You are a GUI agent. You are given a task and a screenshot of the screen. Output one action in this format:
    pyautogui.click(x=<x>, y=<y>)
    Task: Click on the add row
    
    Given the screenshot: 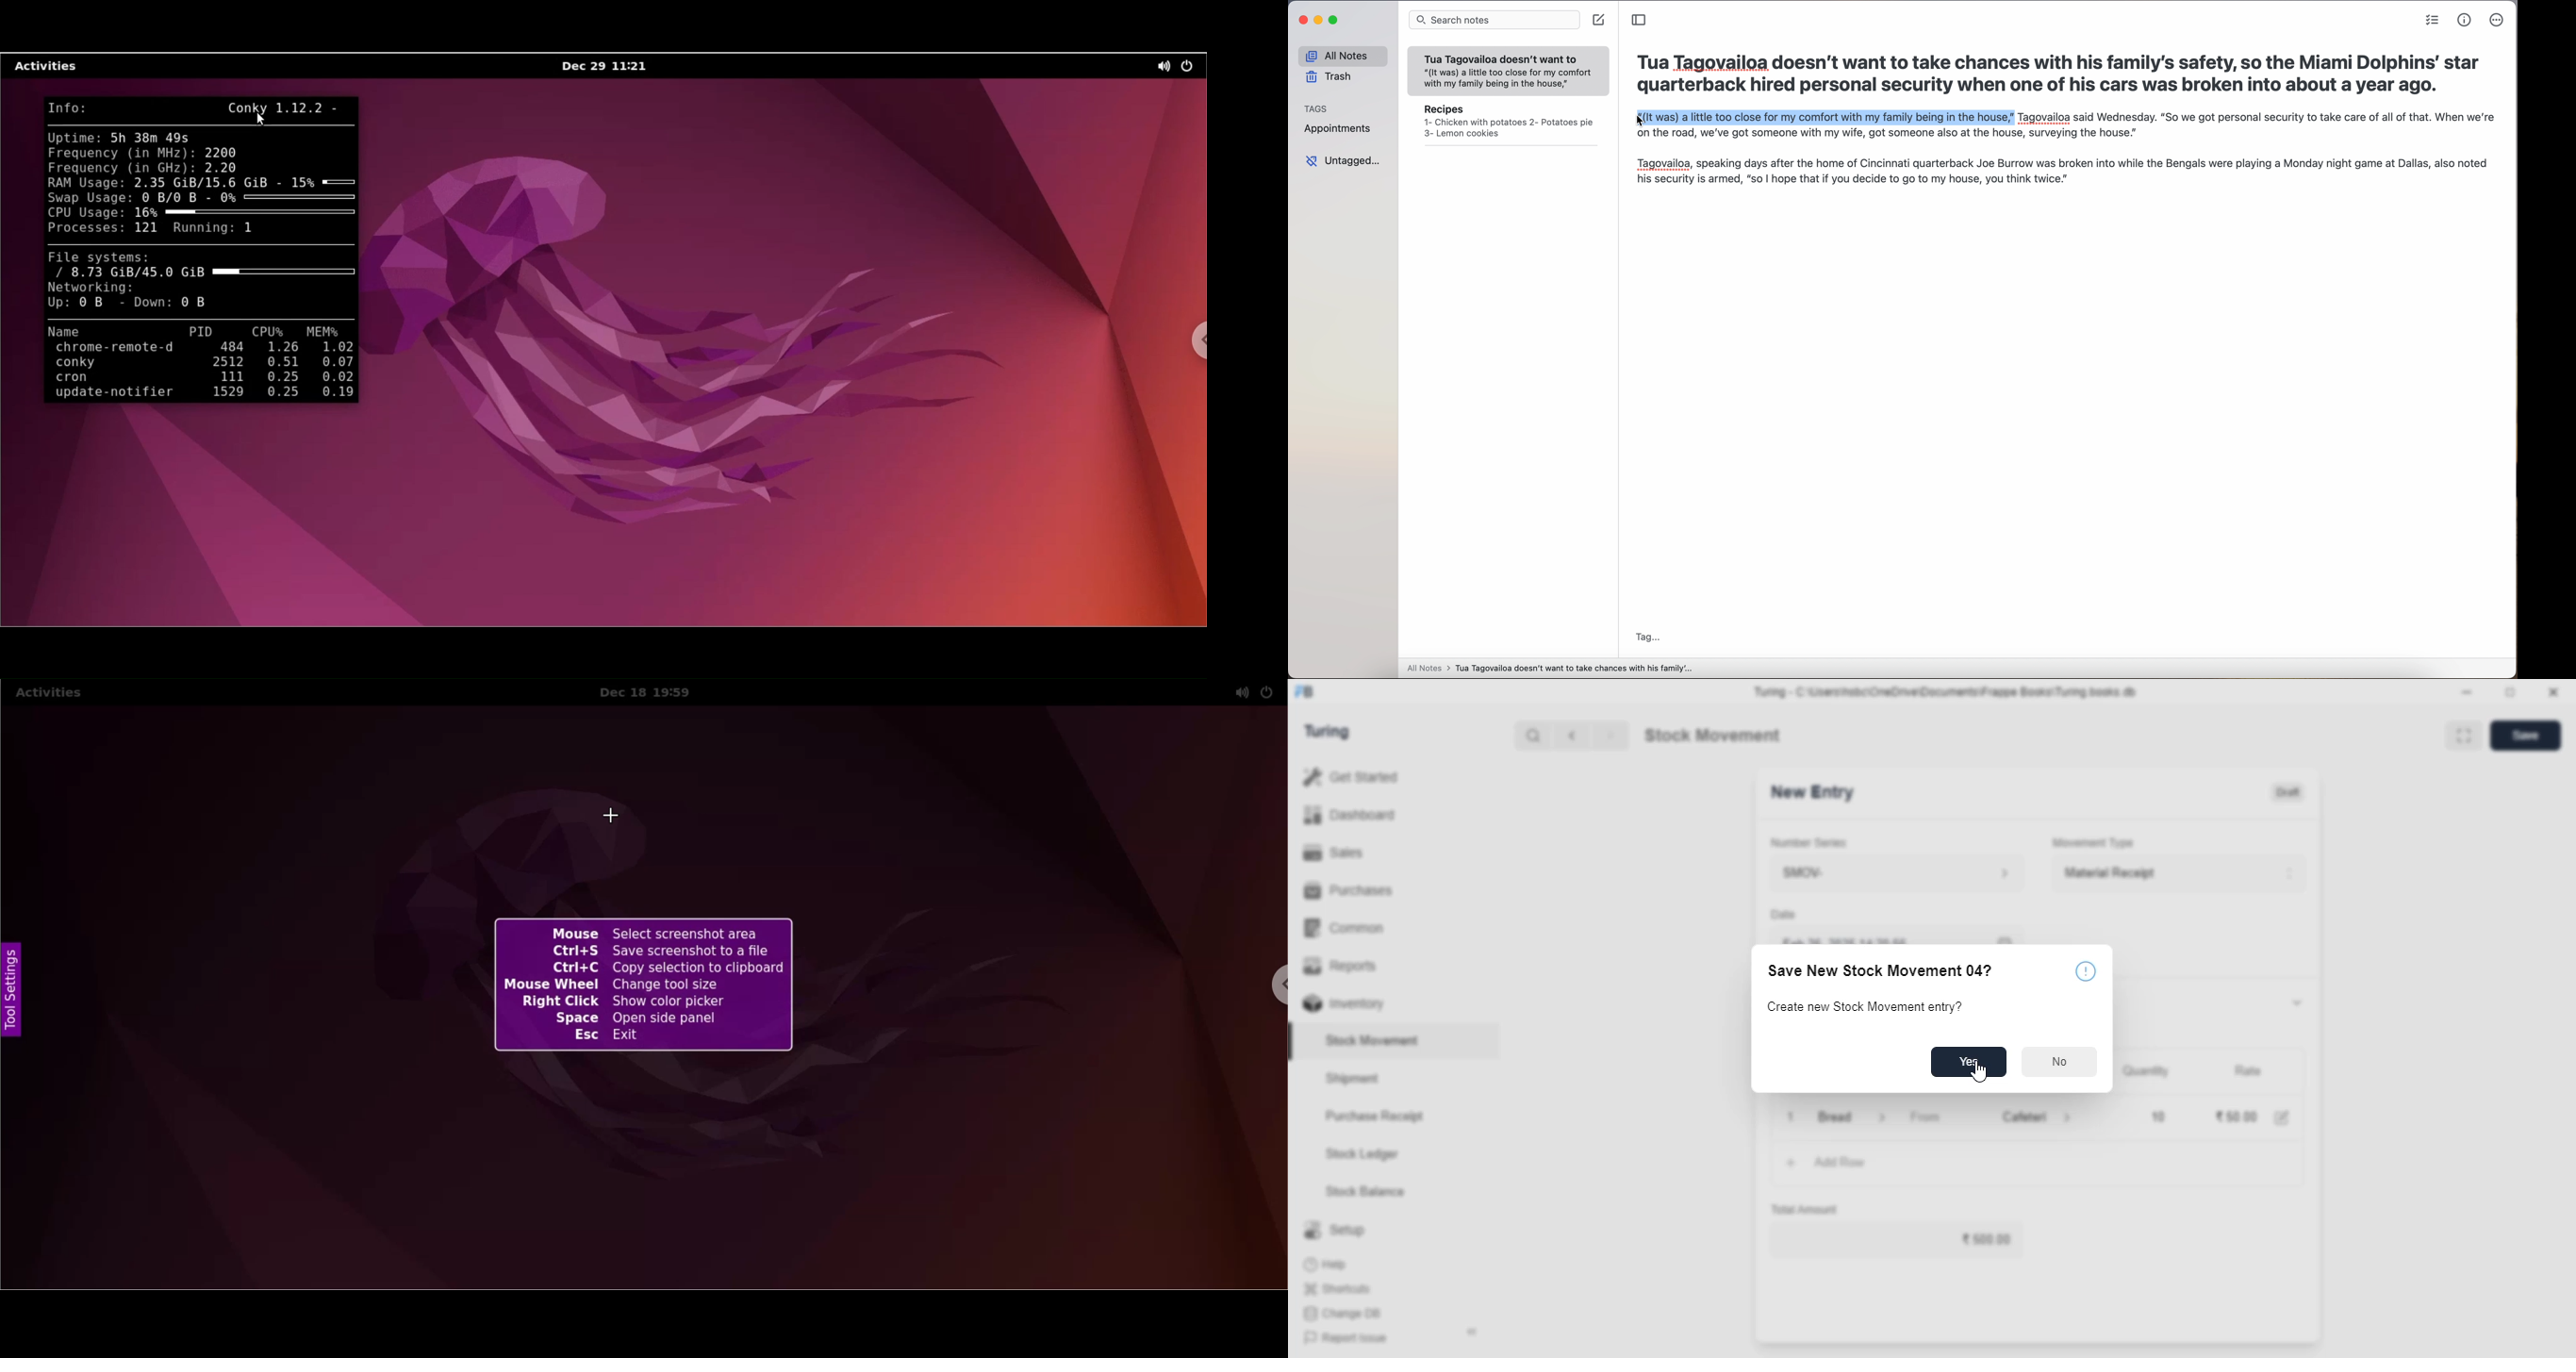 What is the action you would take?
    pyautogui.click(x=1841, y=1162)
    